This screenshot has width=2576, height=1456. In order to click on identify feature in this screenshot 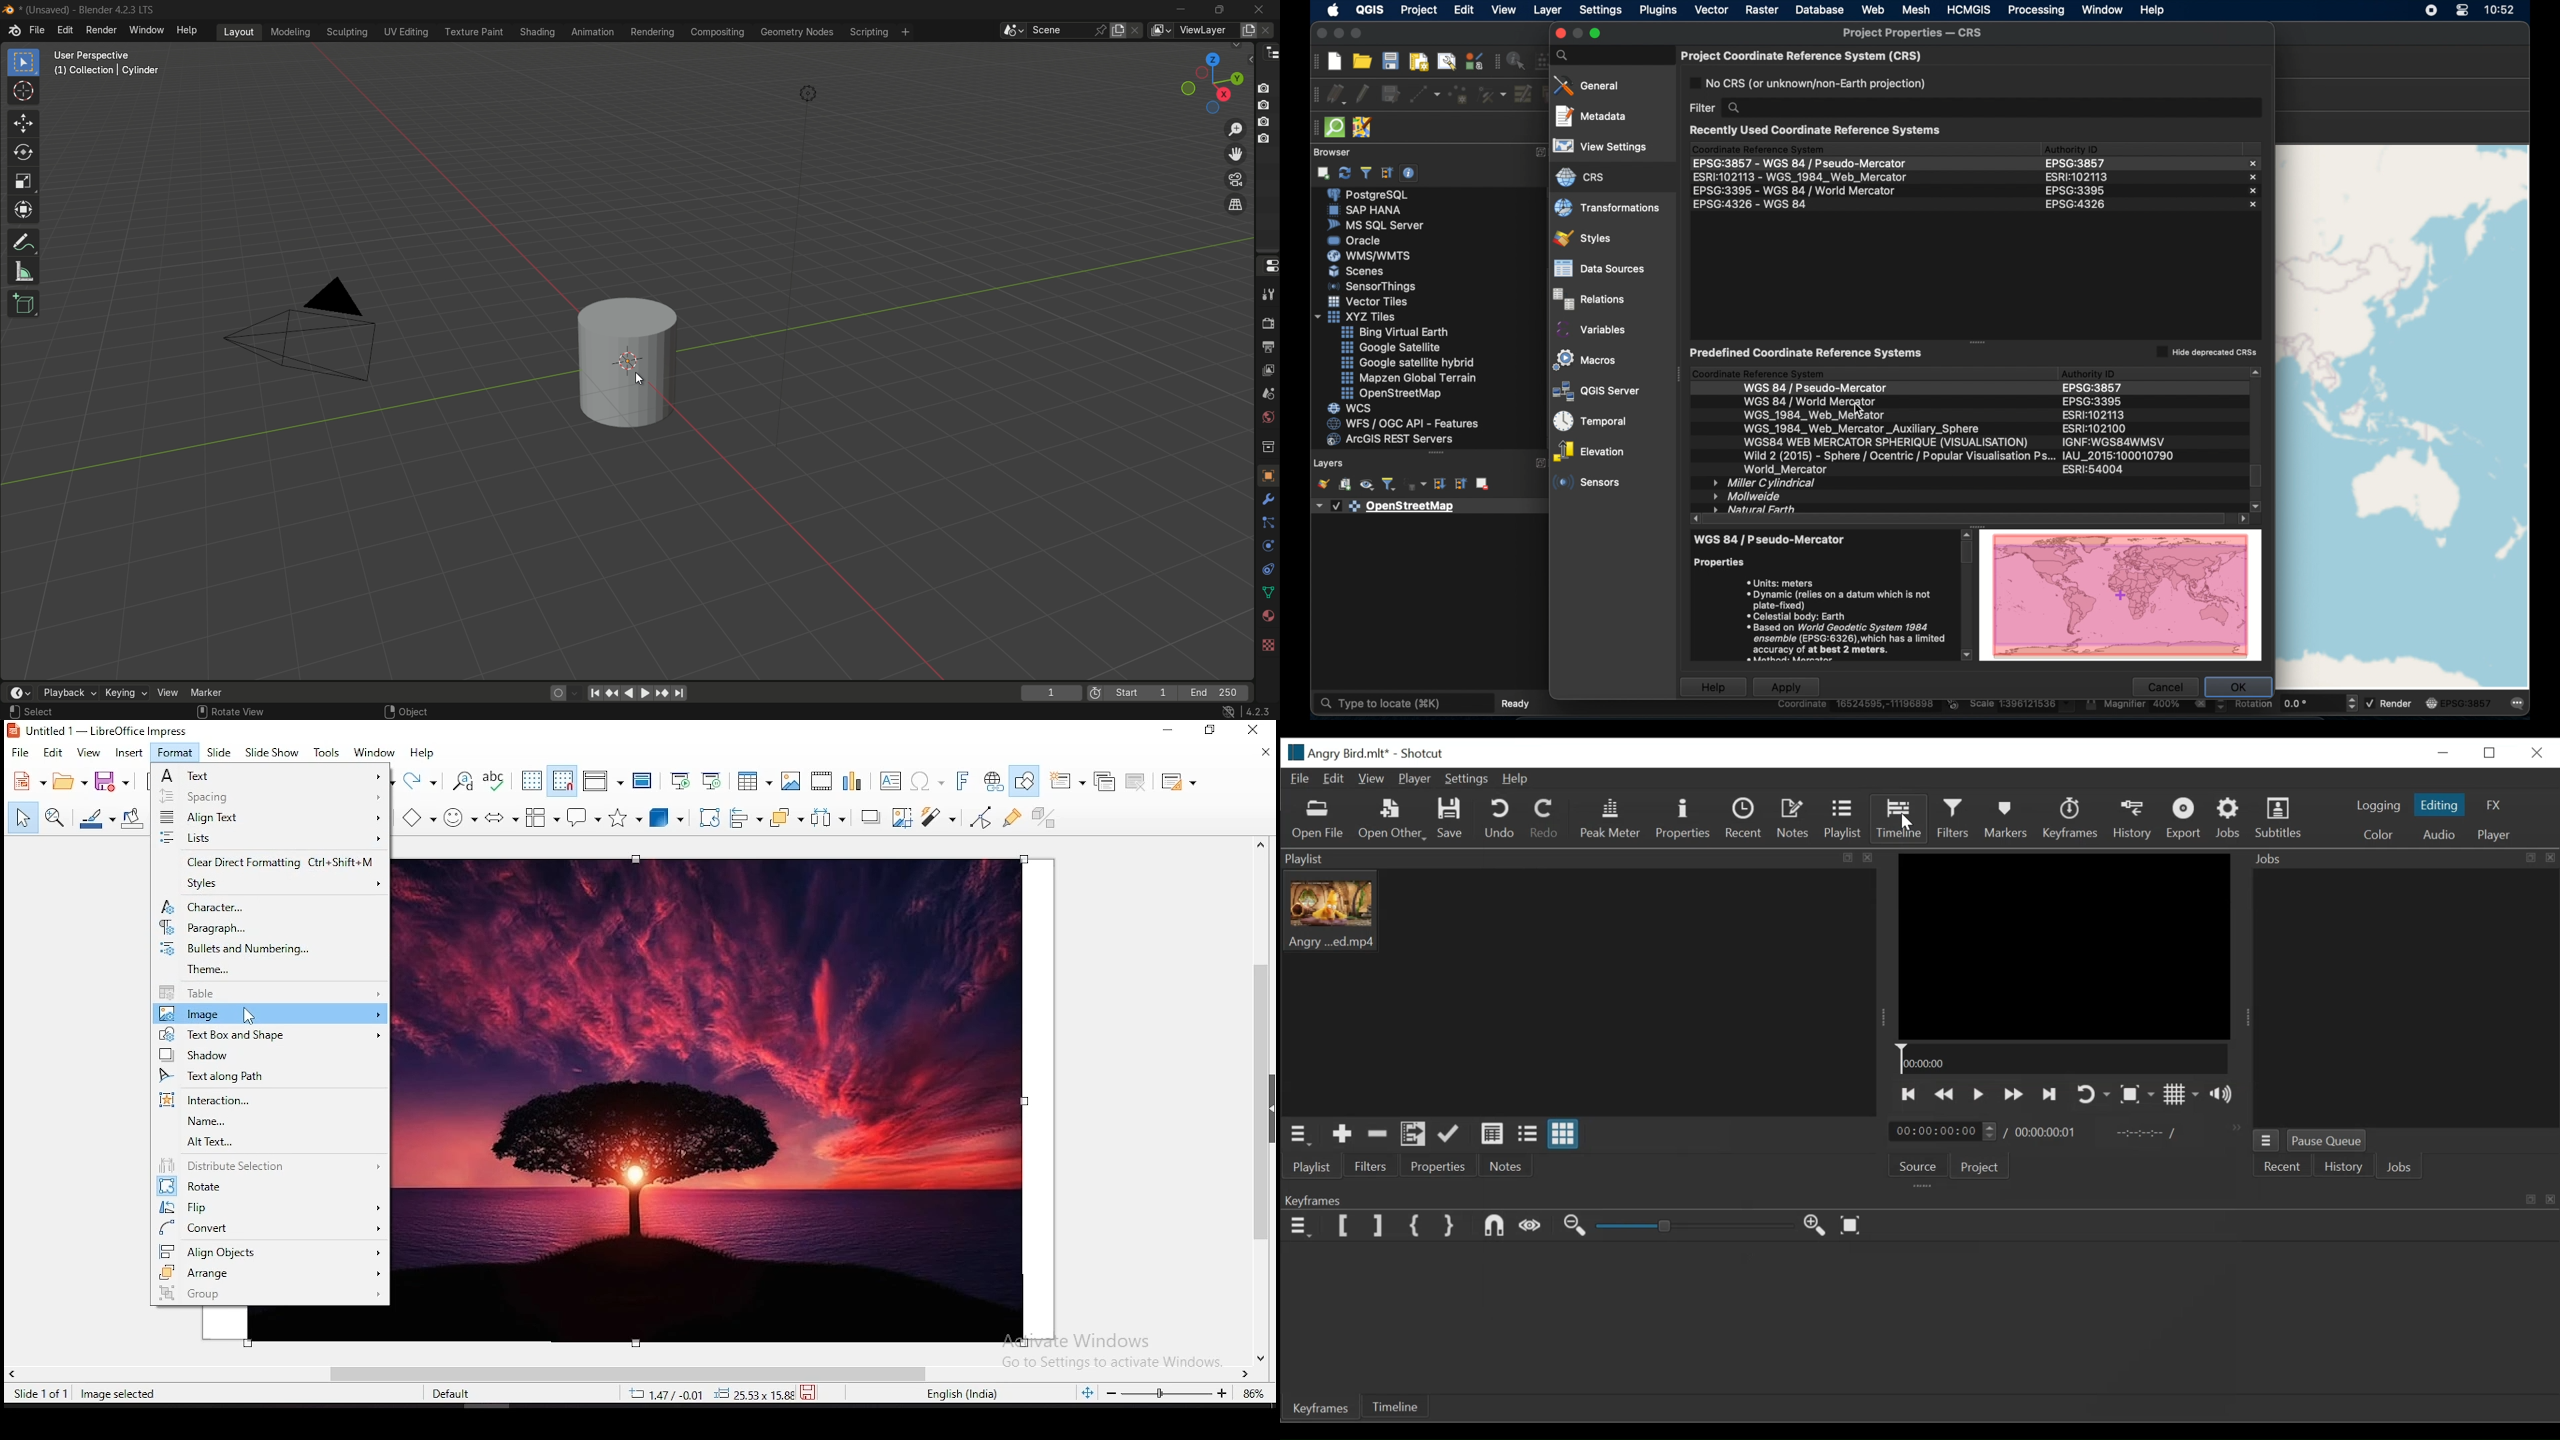, I will do `click(1517, 63)`.